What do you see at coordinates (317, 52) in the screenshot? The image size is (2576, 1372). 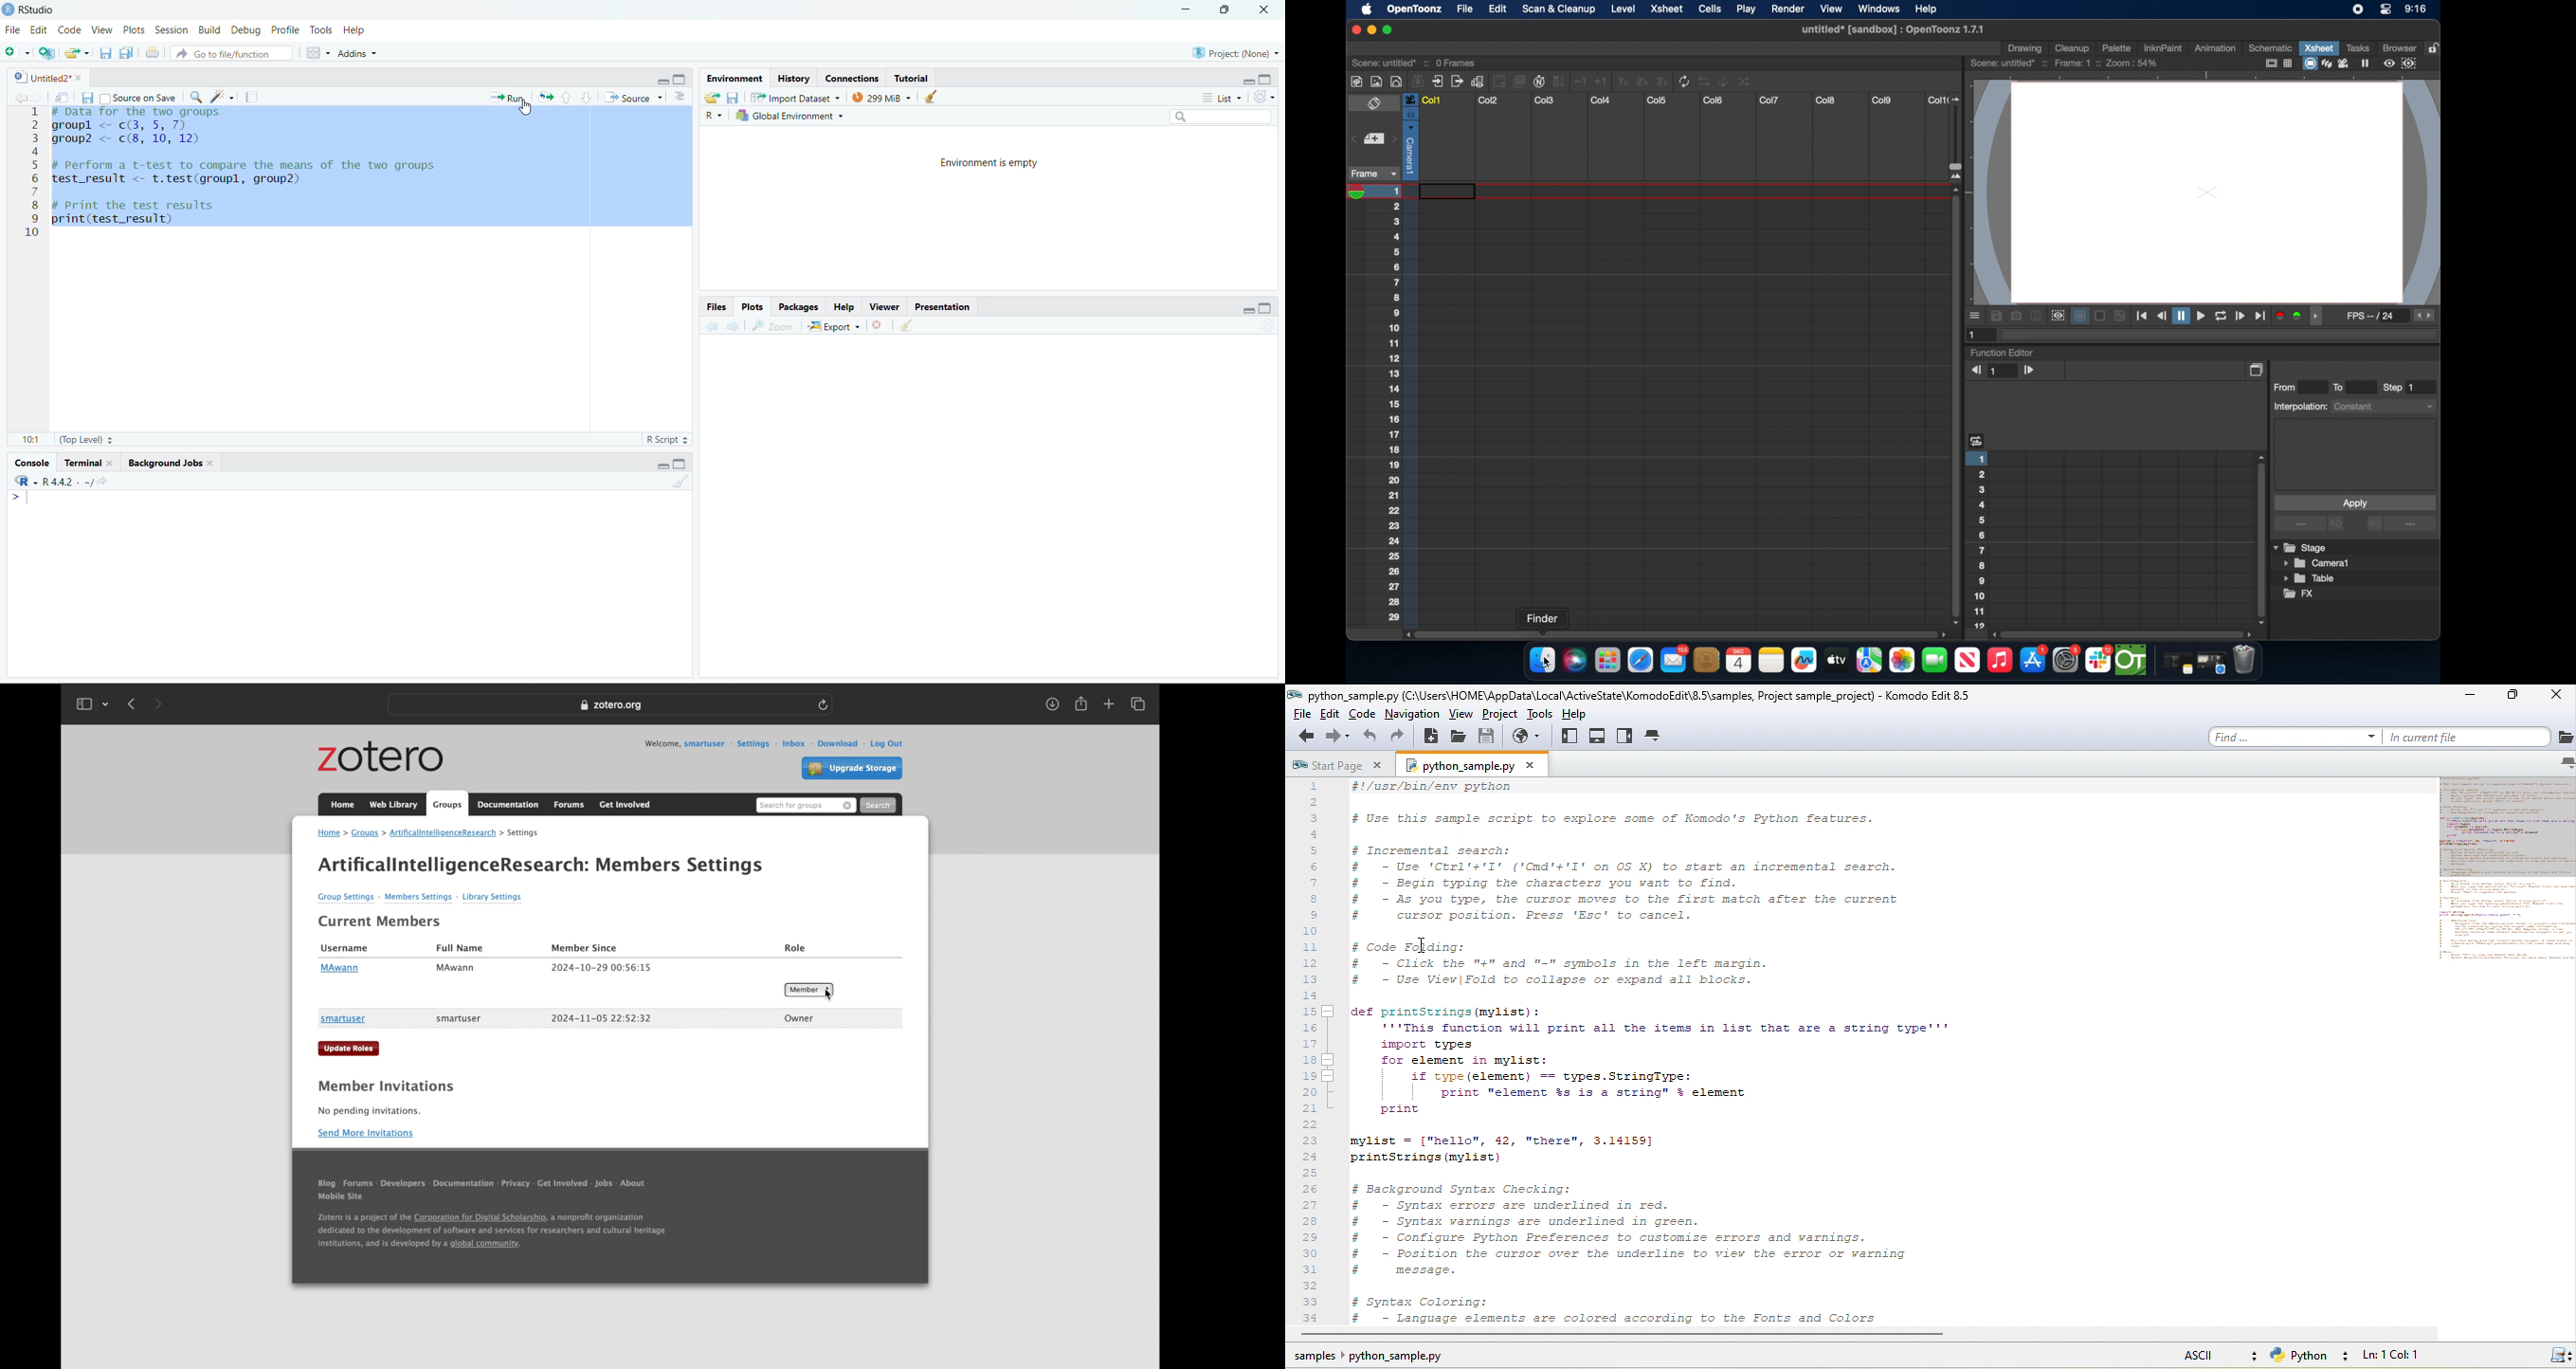 I see `workspace panes` at bounding box center [317, 52].